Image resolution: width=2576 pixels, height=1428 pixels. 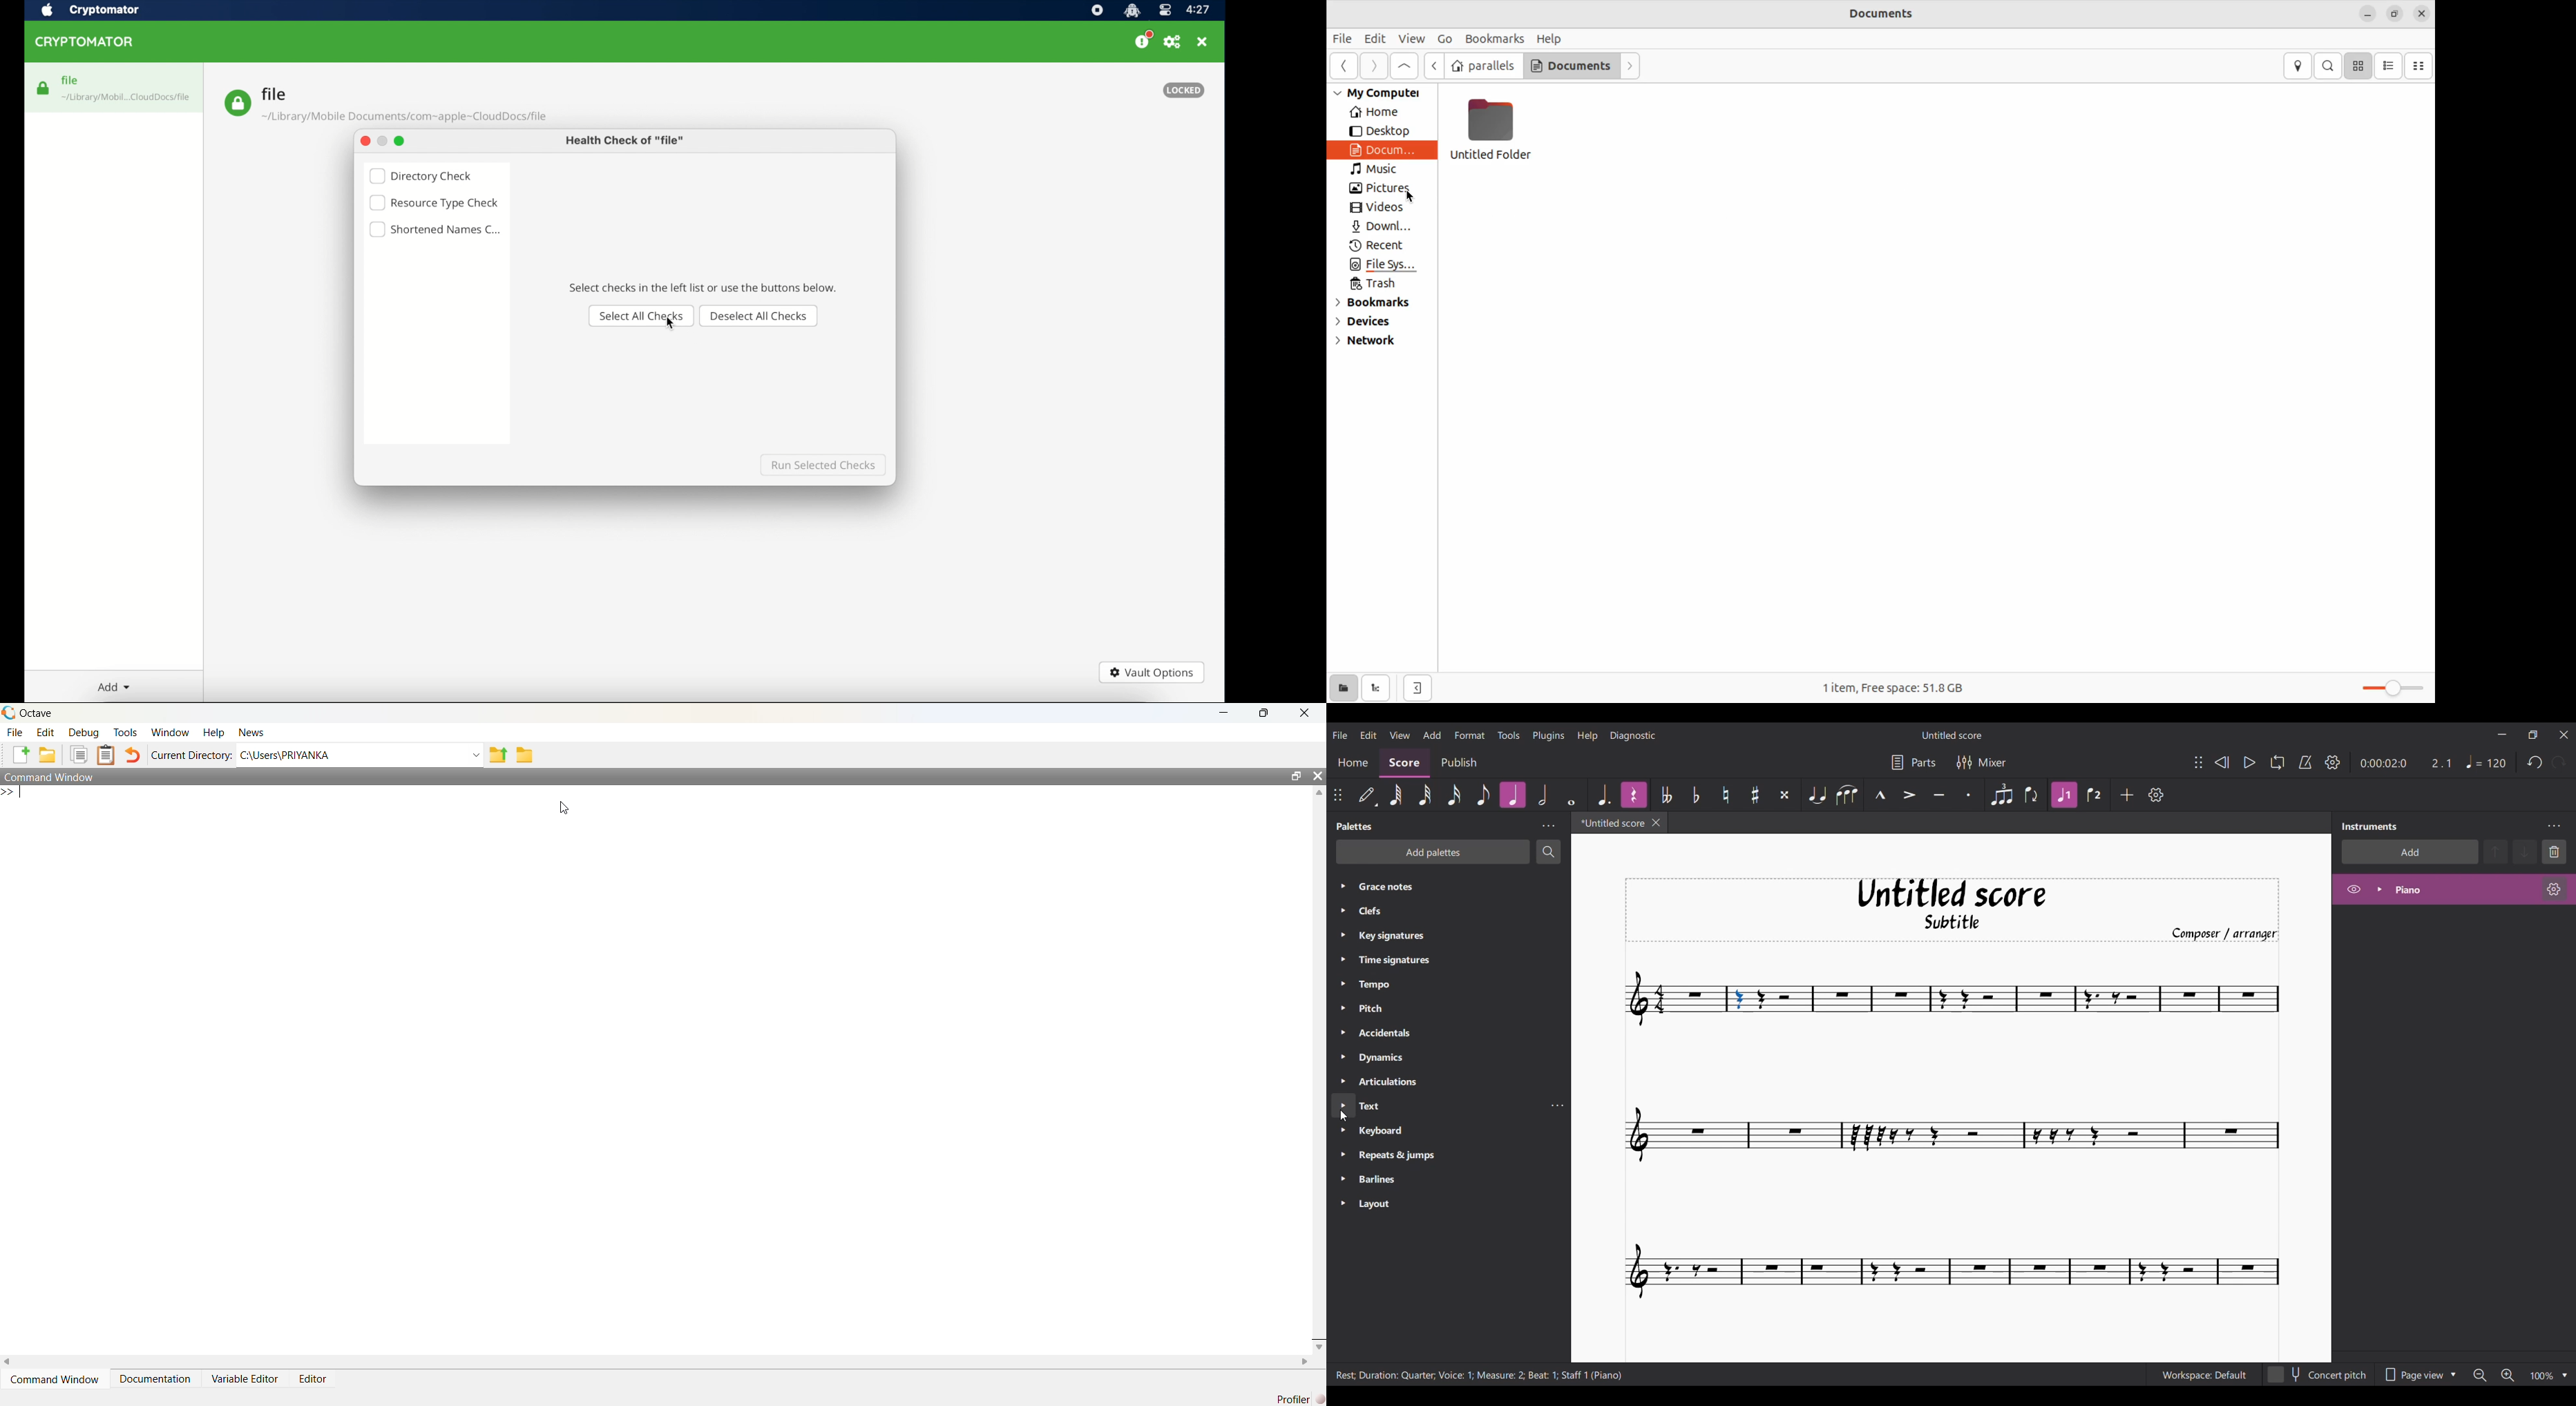 I want to click on Slur, so click(x=1847, y=795).